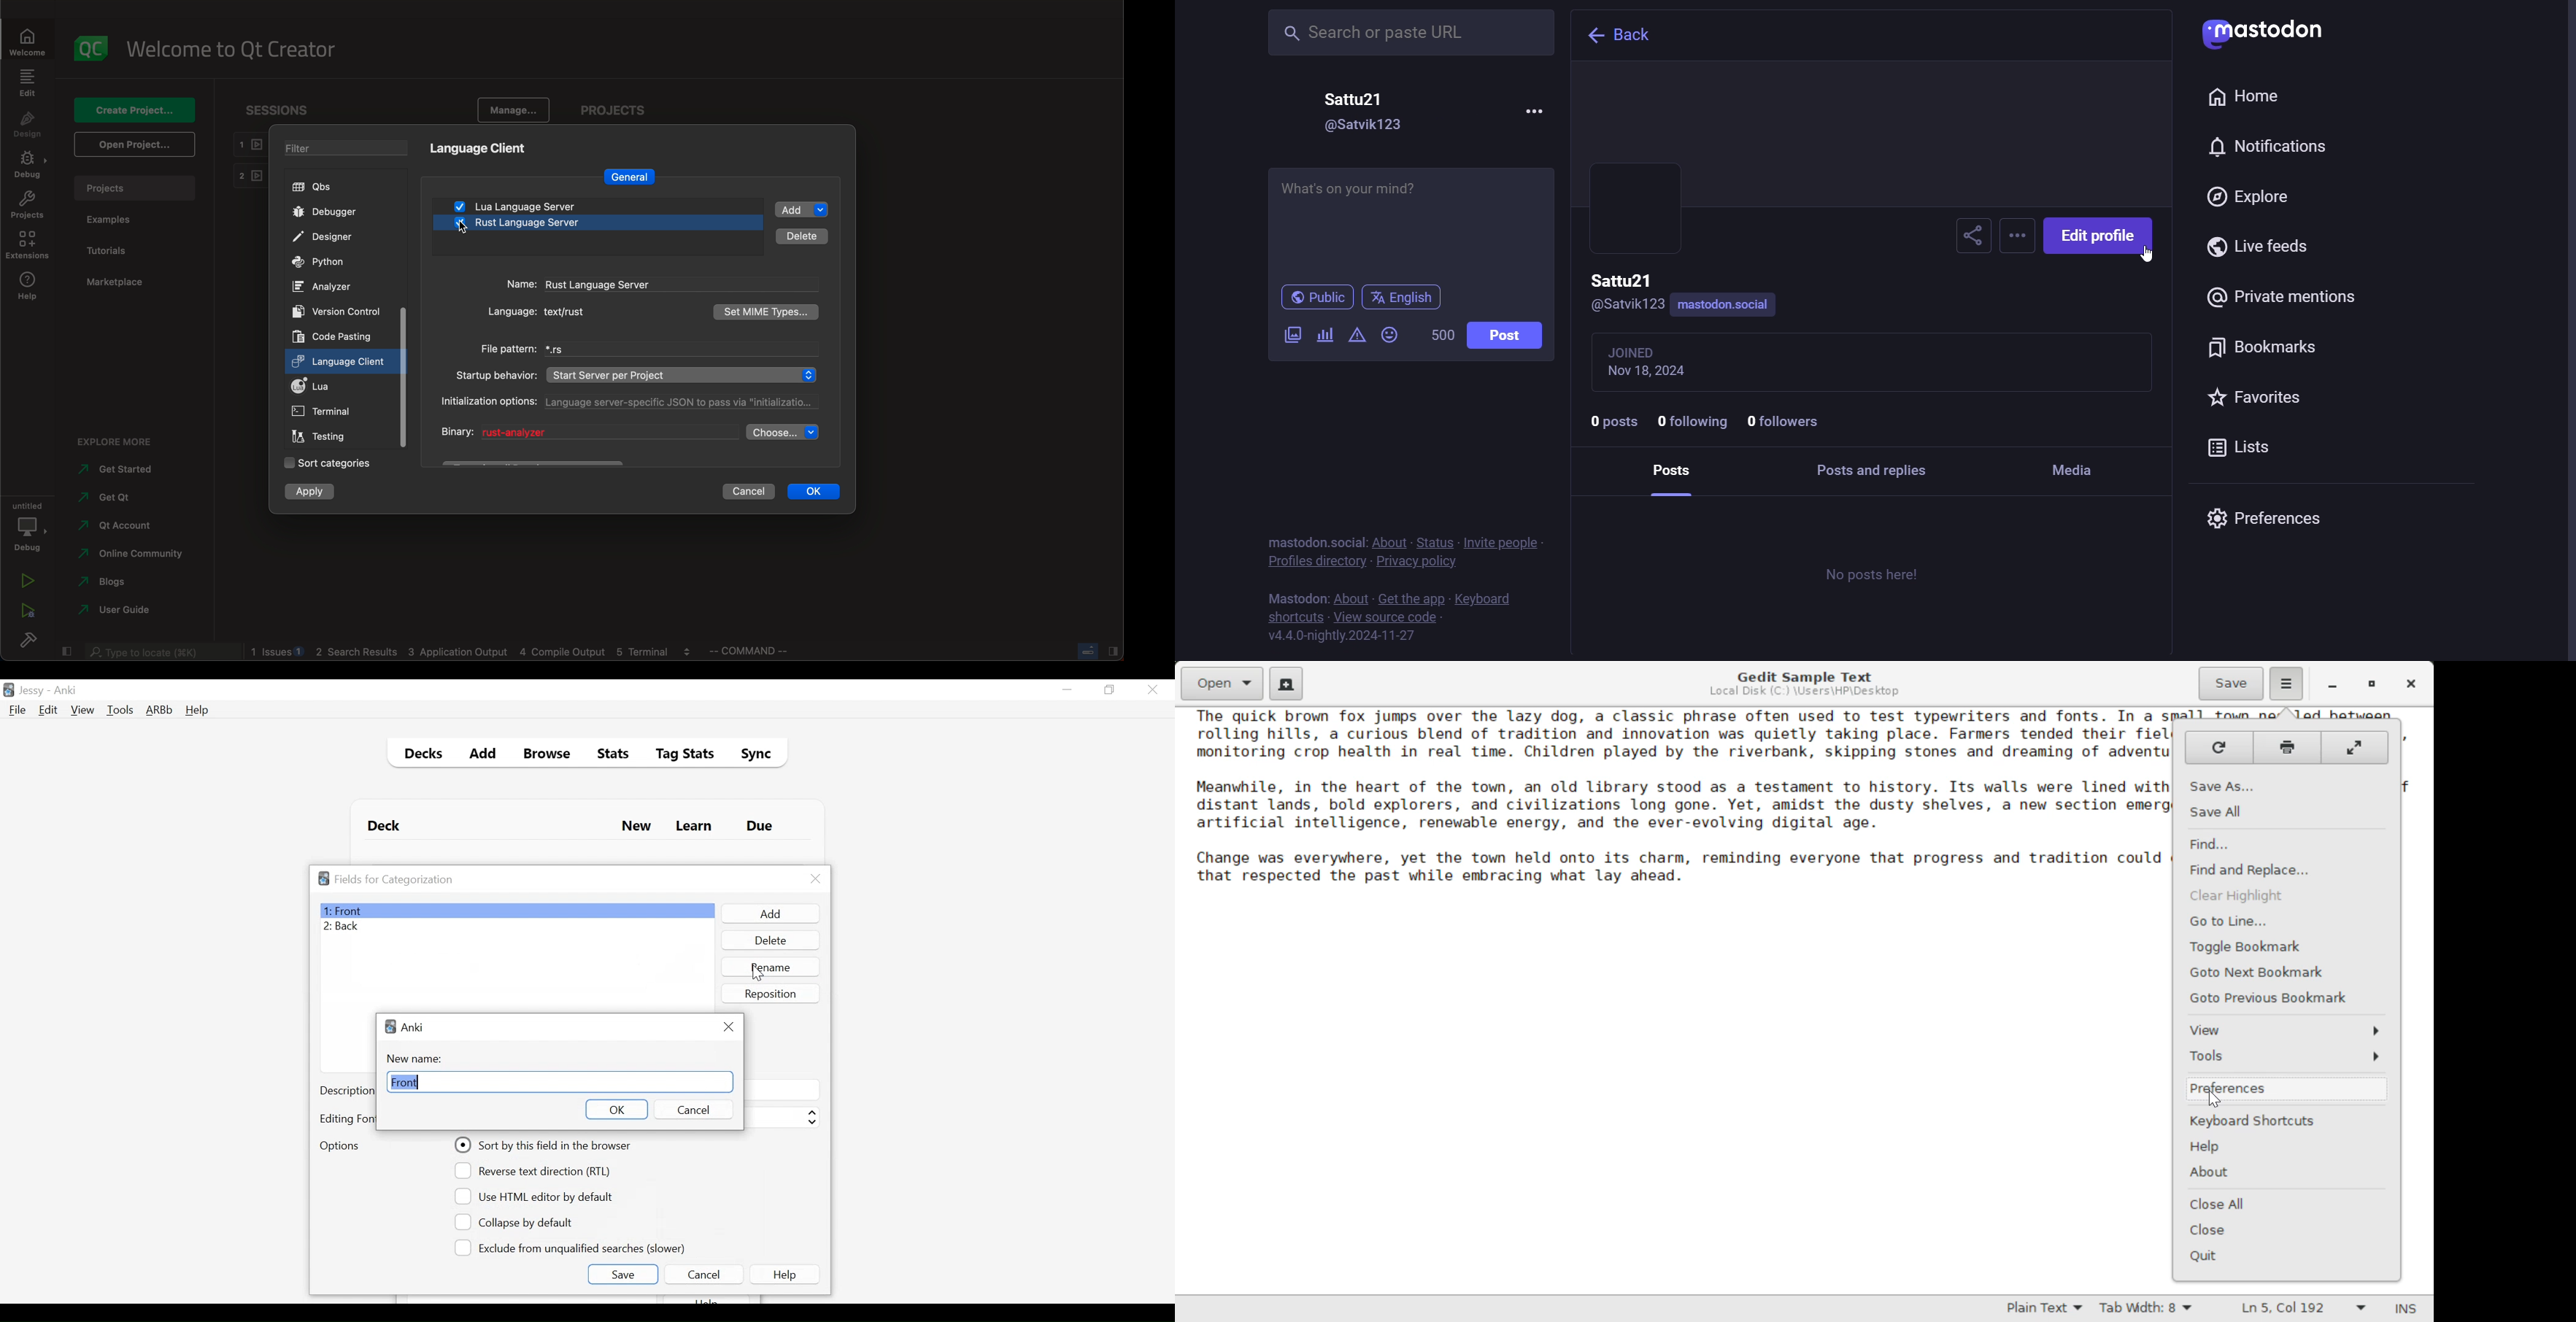 The image size is (2576, 1344). What do you see at coordinates (1506, 336) in the screenshot?
I see `post` at bounding box center [1506, 336].